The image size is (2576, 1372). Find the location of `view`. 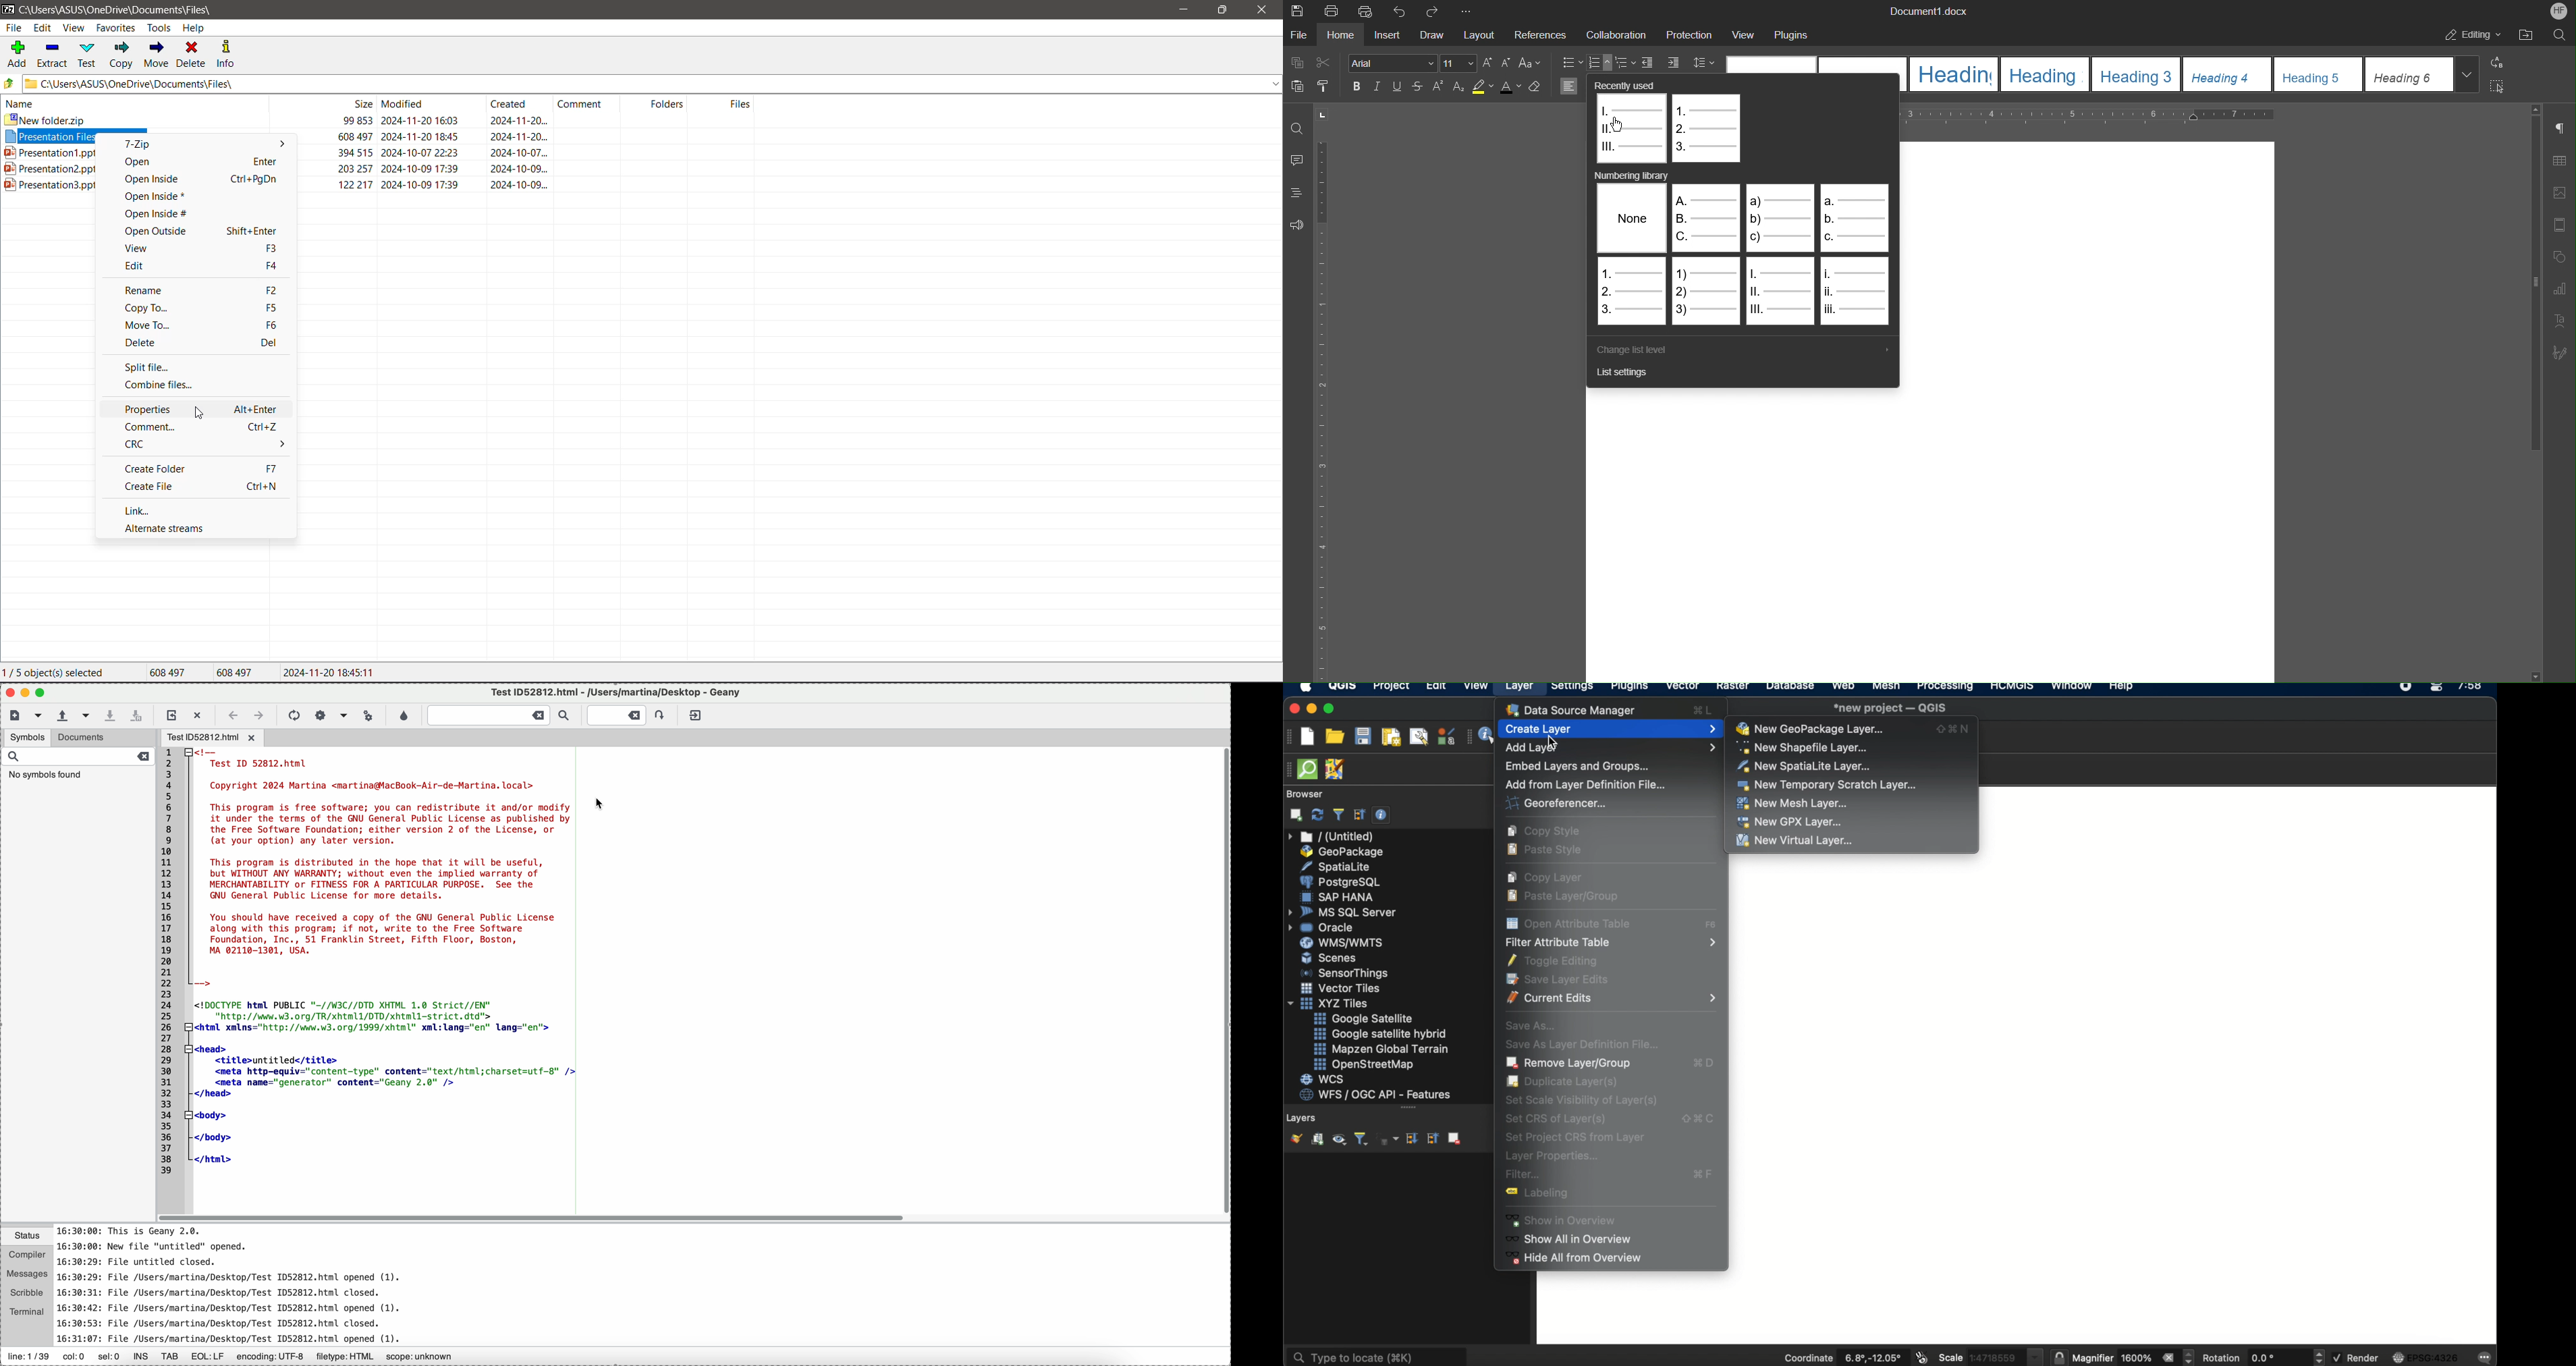

view is located at coordinates (1476, 688).